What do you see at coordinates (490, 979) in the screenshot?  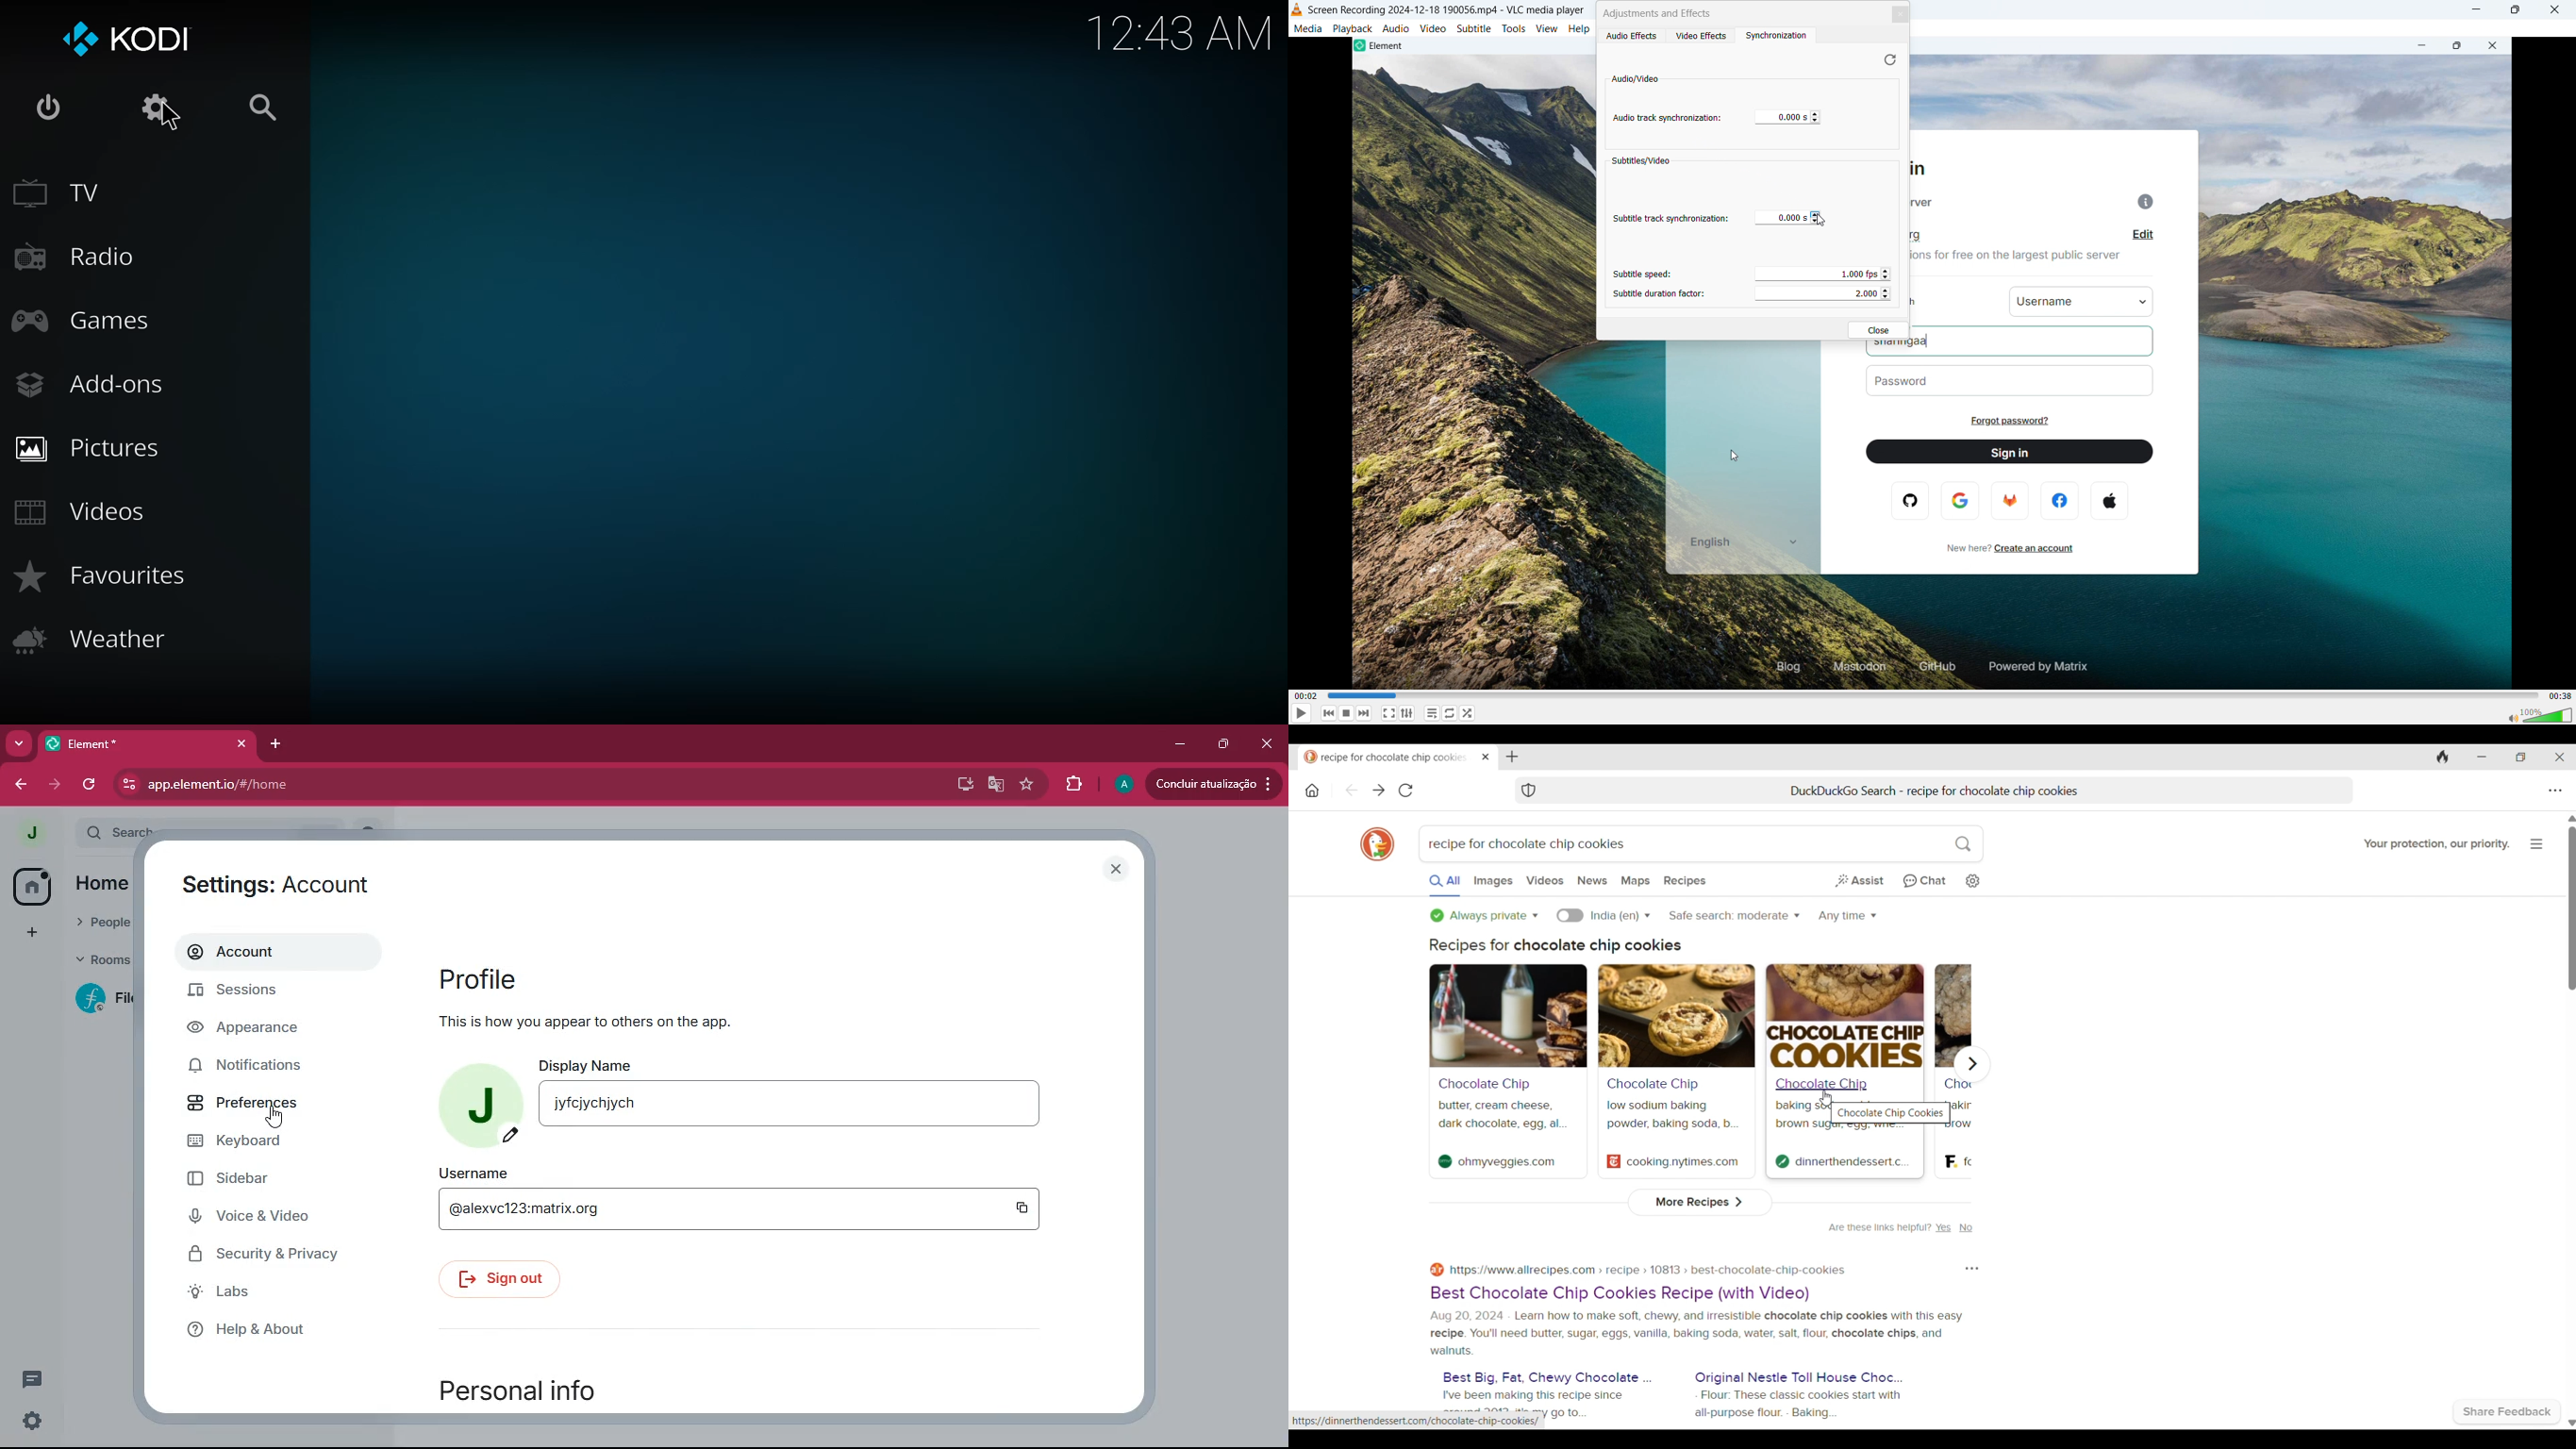 I see `profile` at bounding box center [490, 979].